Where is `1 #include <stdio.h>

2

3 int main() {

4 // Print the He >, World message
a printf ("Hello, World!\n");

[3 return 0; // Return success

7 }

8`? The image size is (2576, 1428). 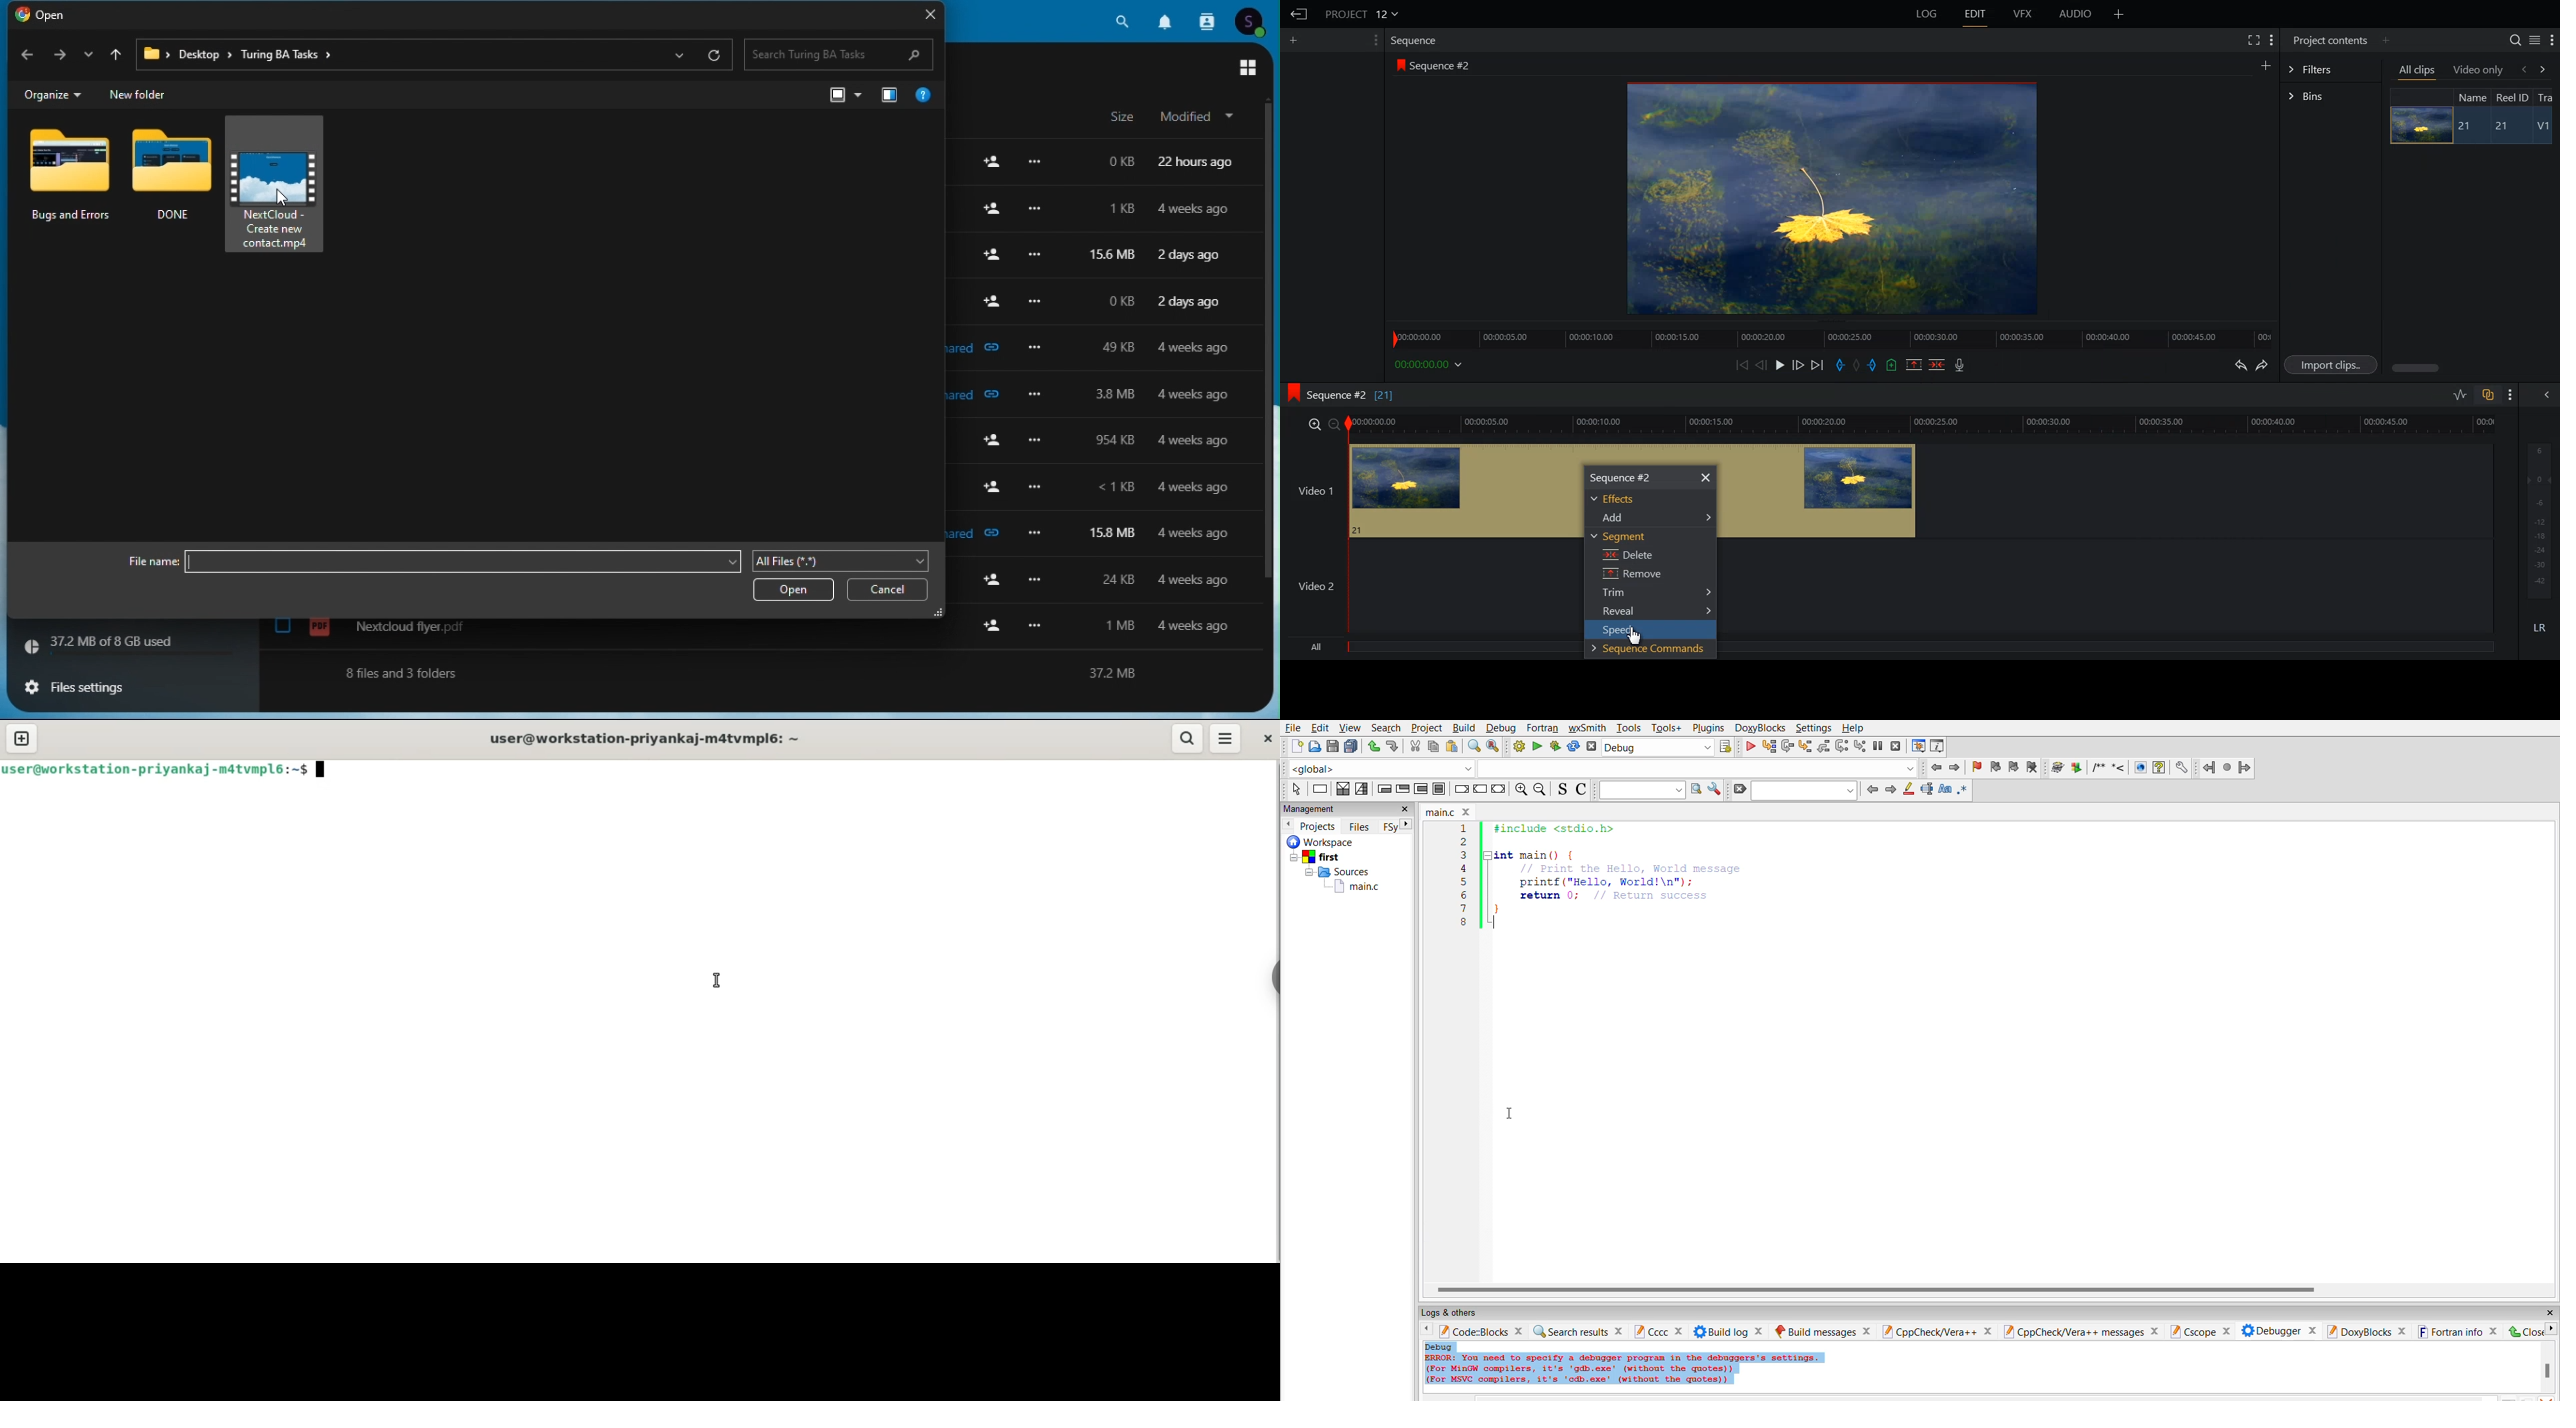 1 #include <stdio.h>

2

3 int main() {

4 // Print the He >, World message
a printf ("Hello, World!\n");

[3 return 0; // Return success

7 }

8 is located at coordinates (1607, 886).